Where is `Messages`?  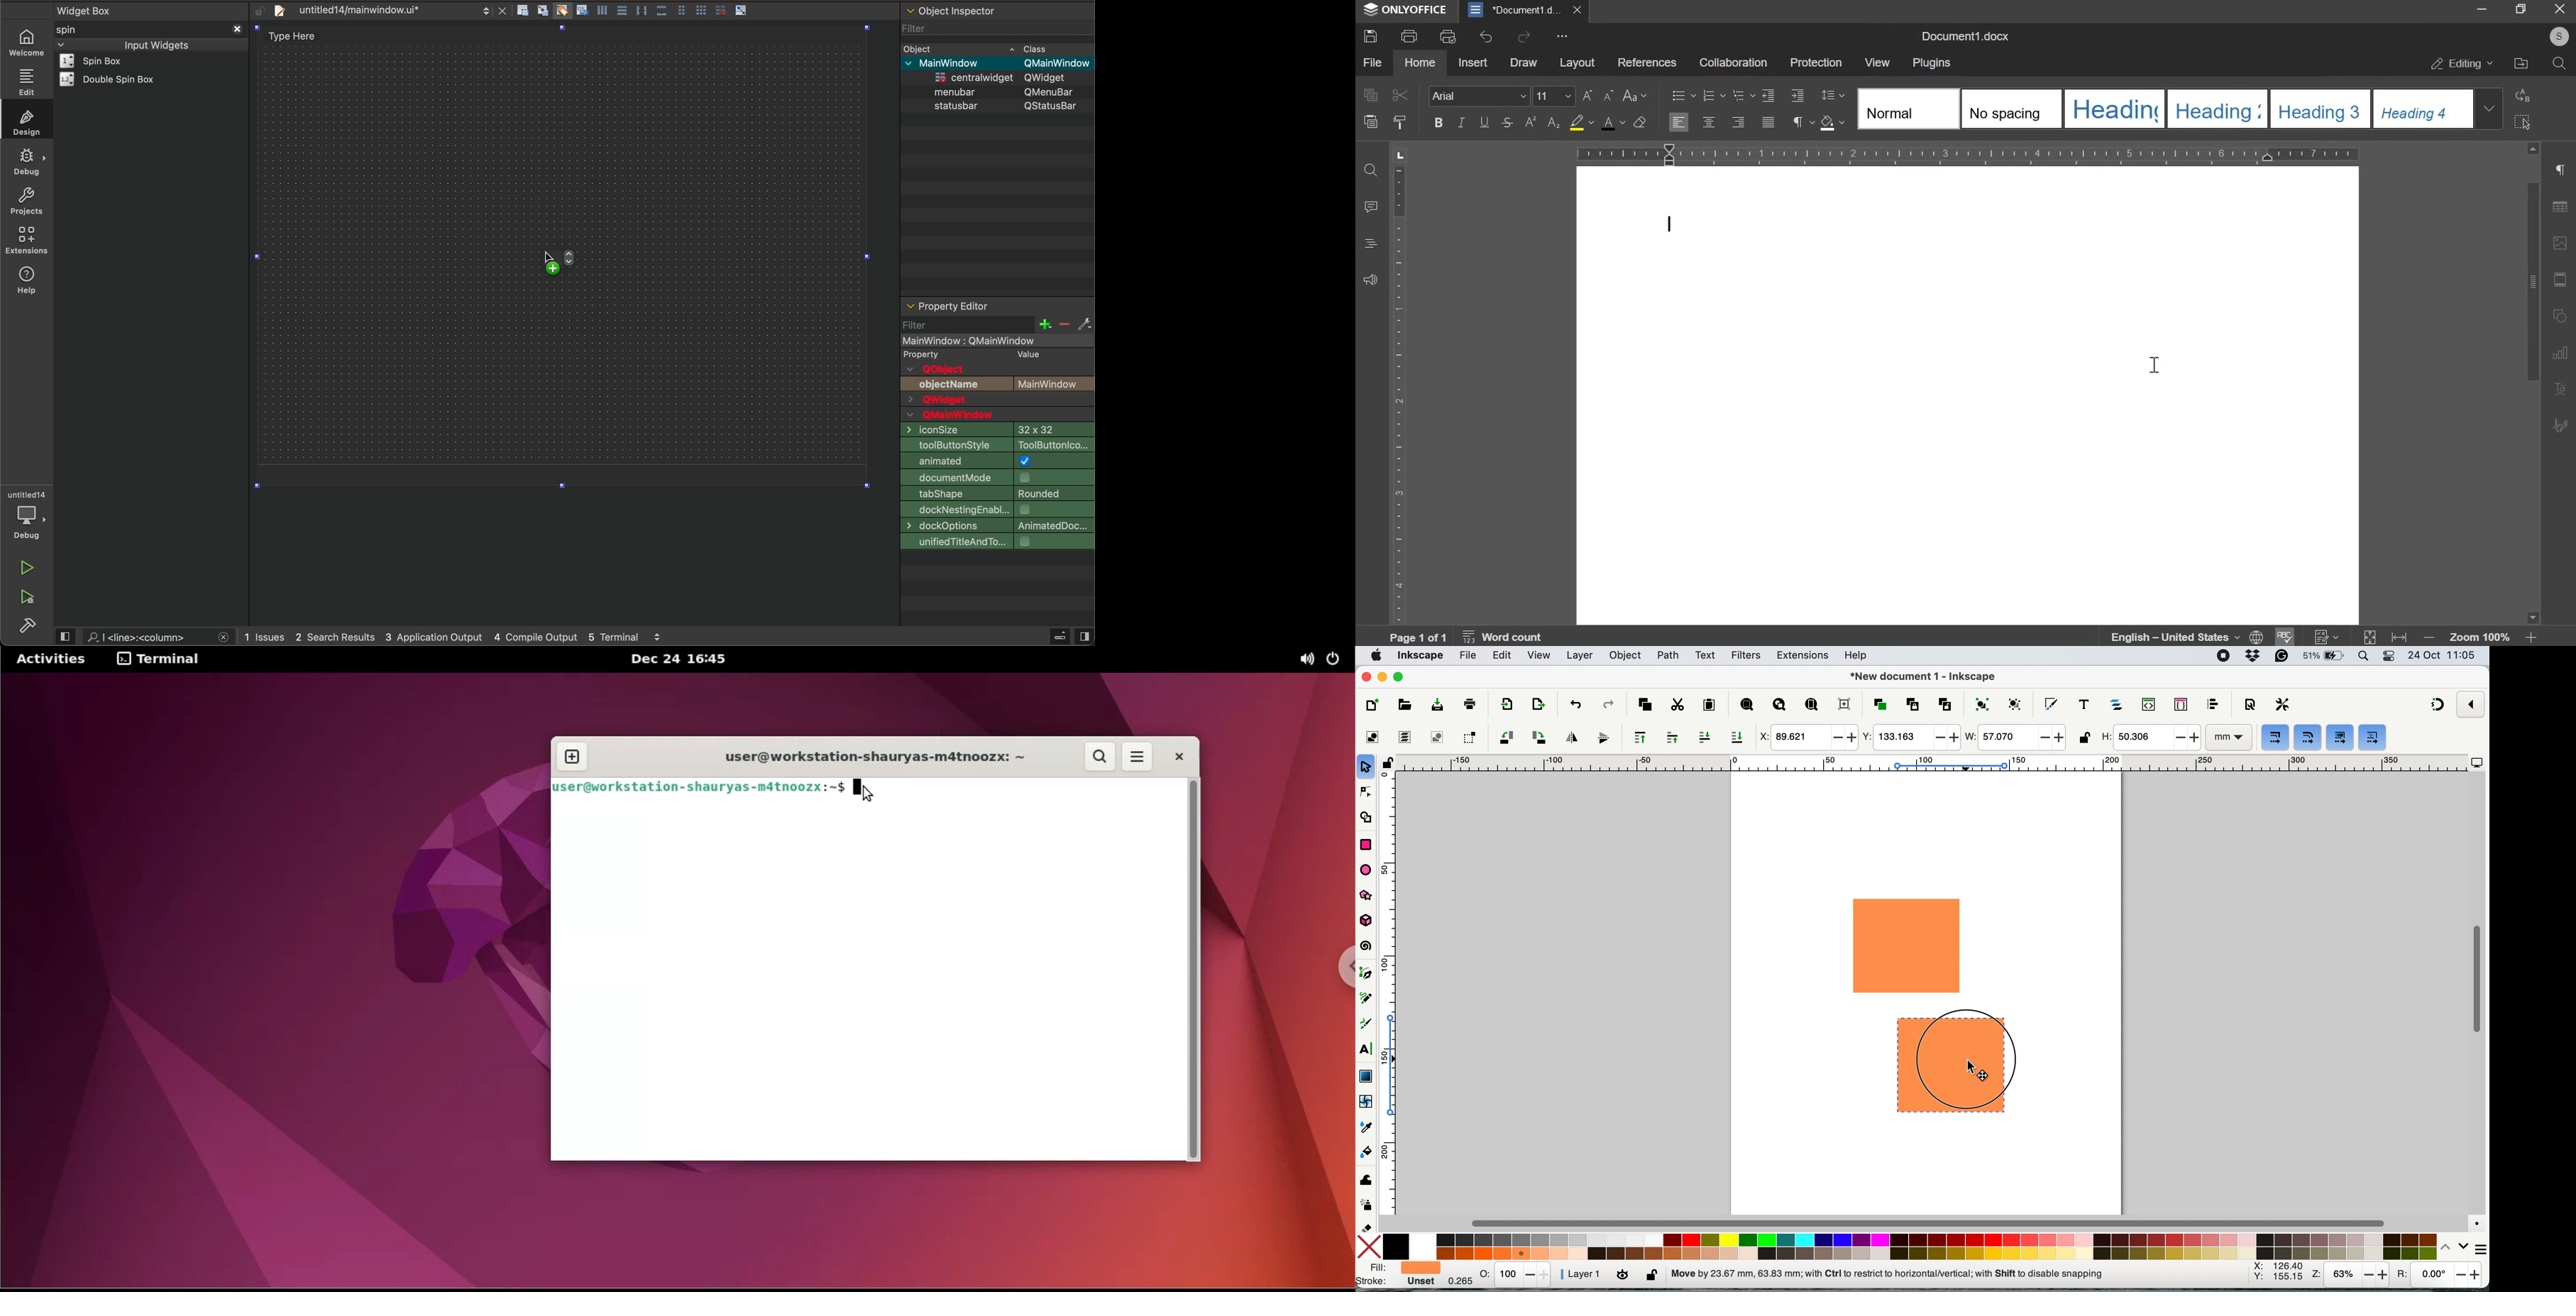
Messages is located at coordinates (1373, 206).